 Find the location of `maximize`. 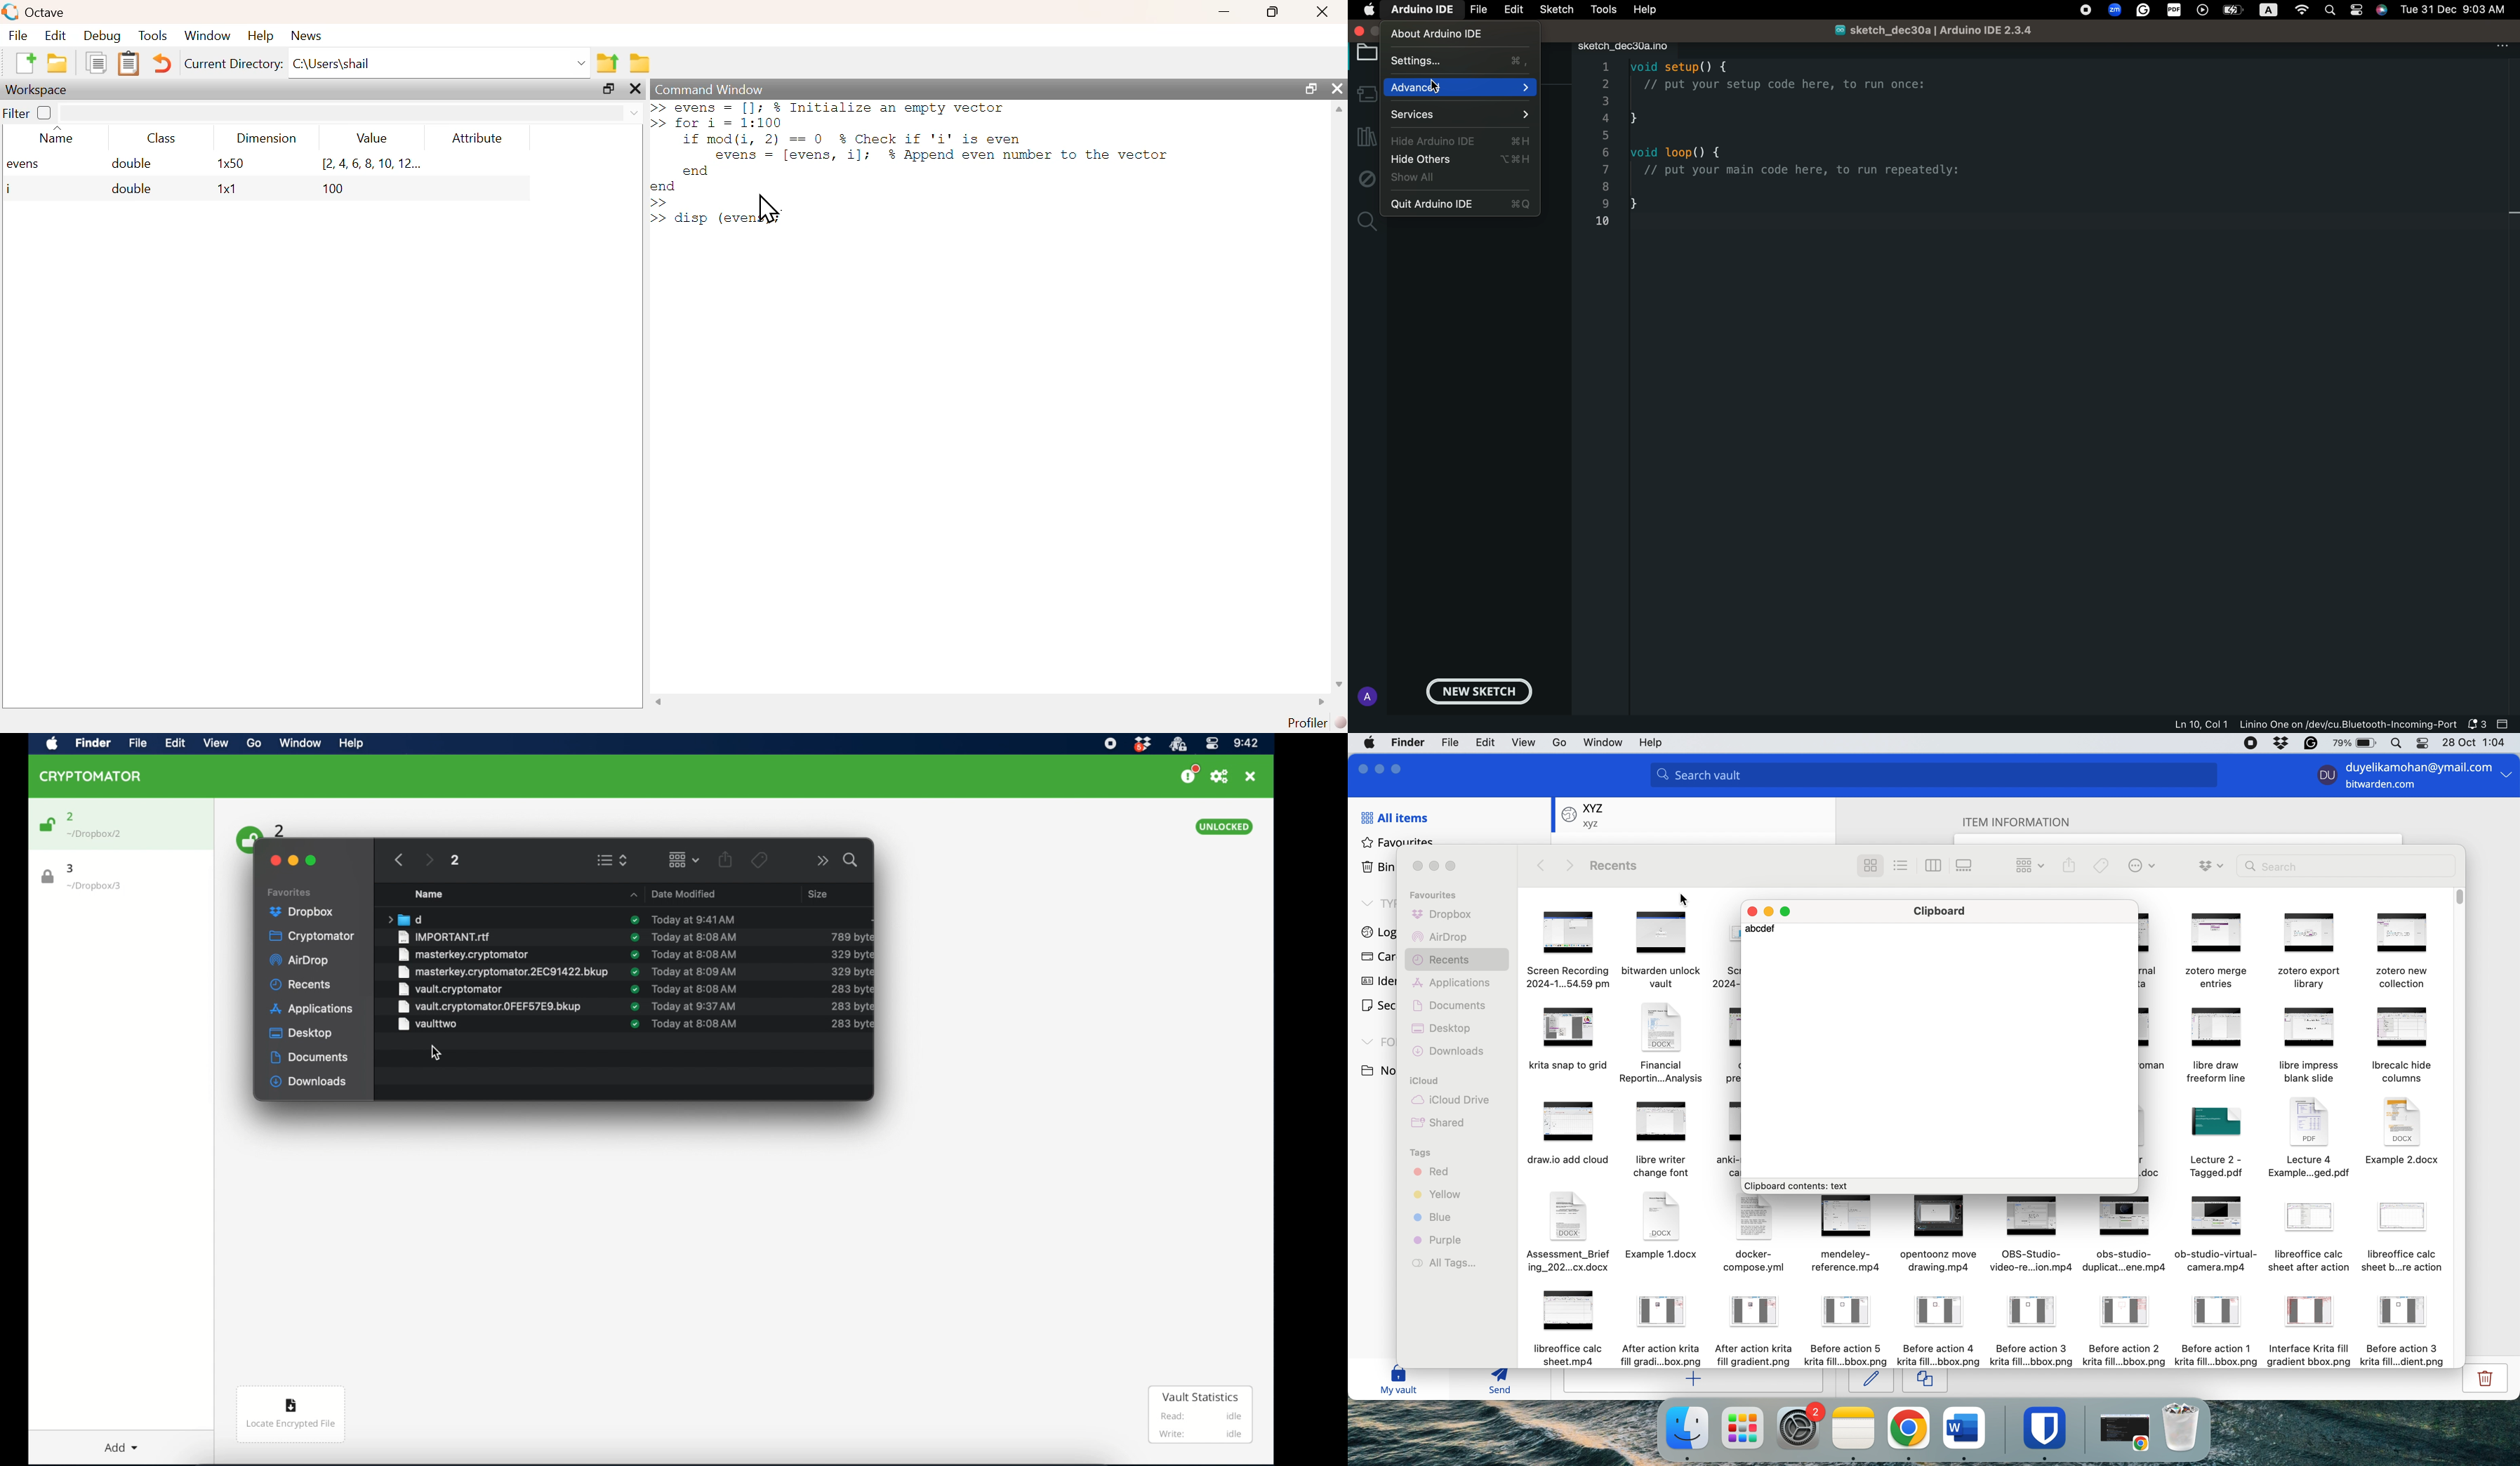

maximize is located at coordinates (311, 861).